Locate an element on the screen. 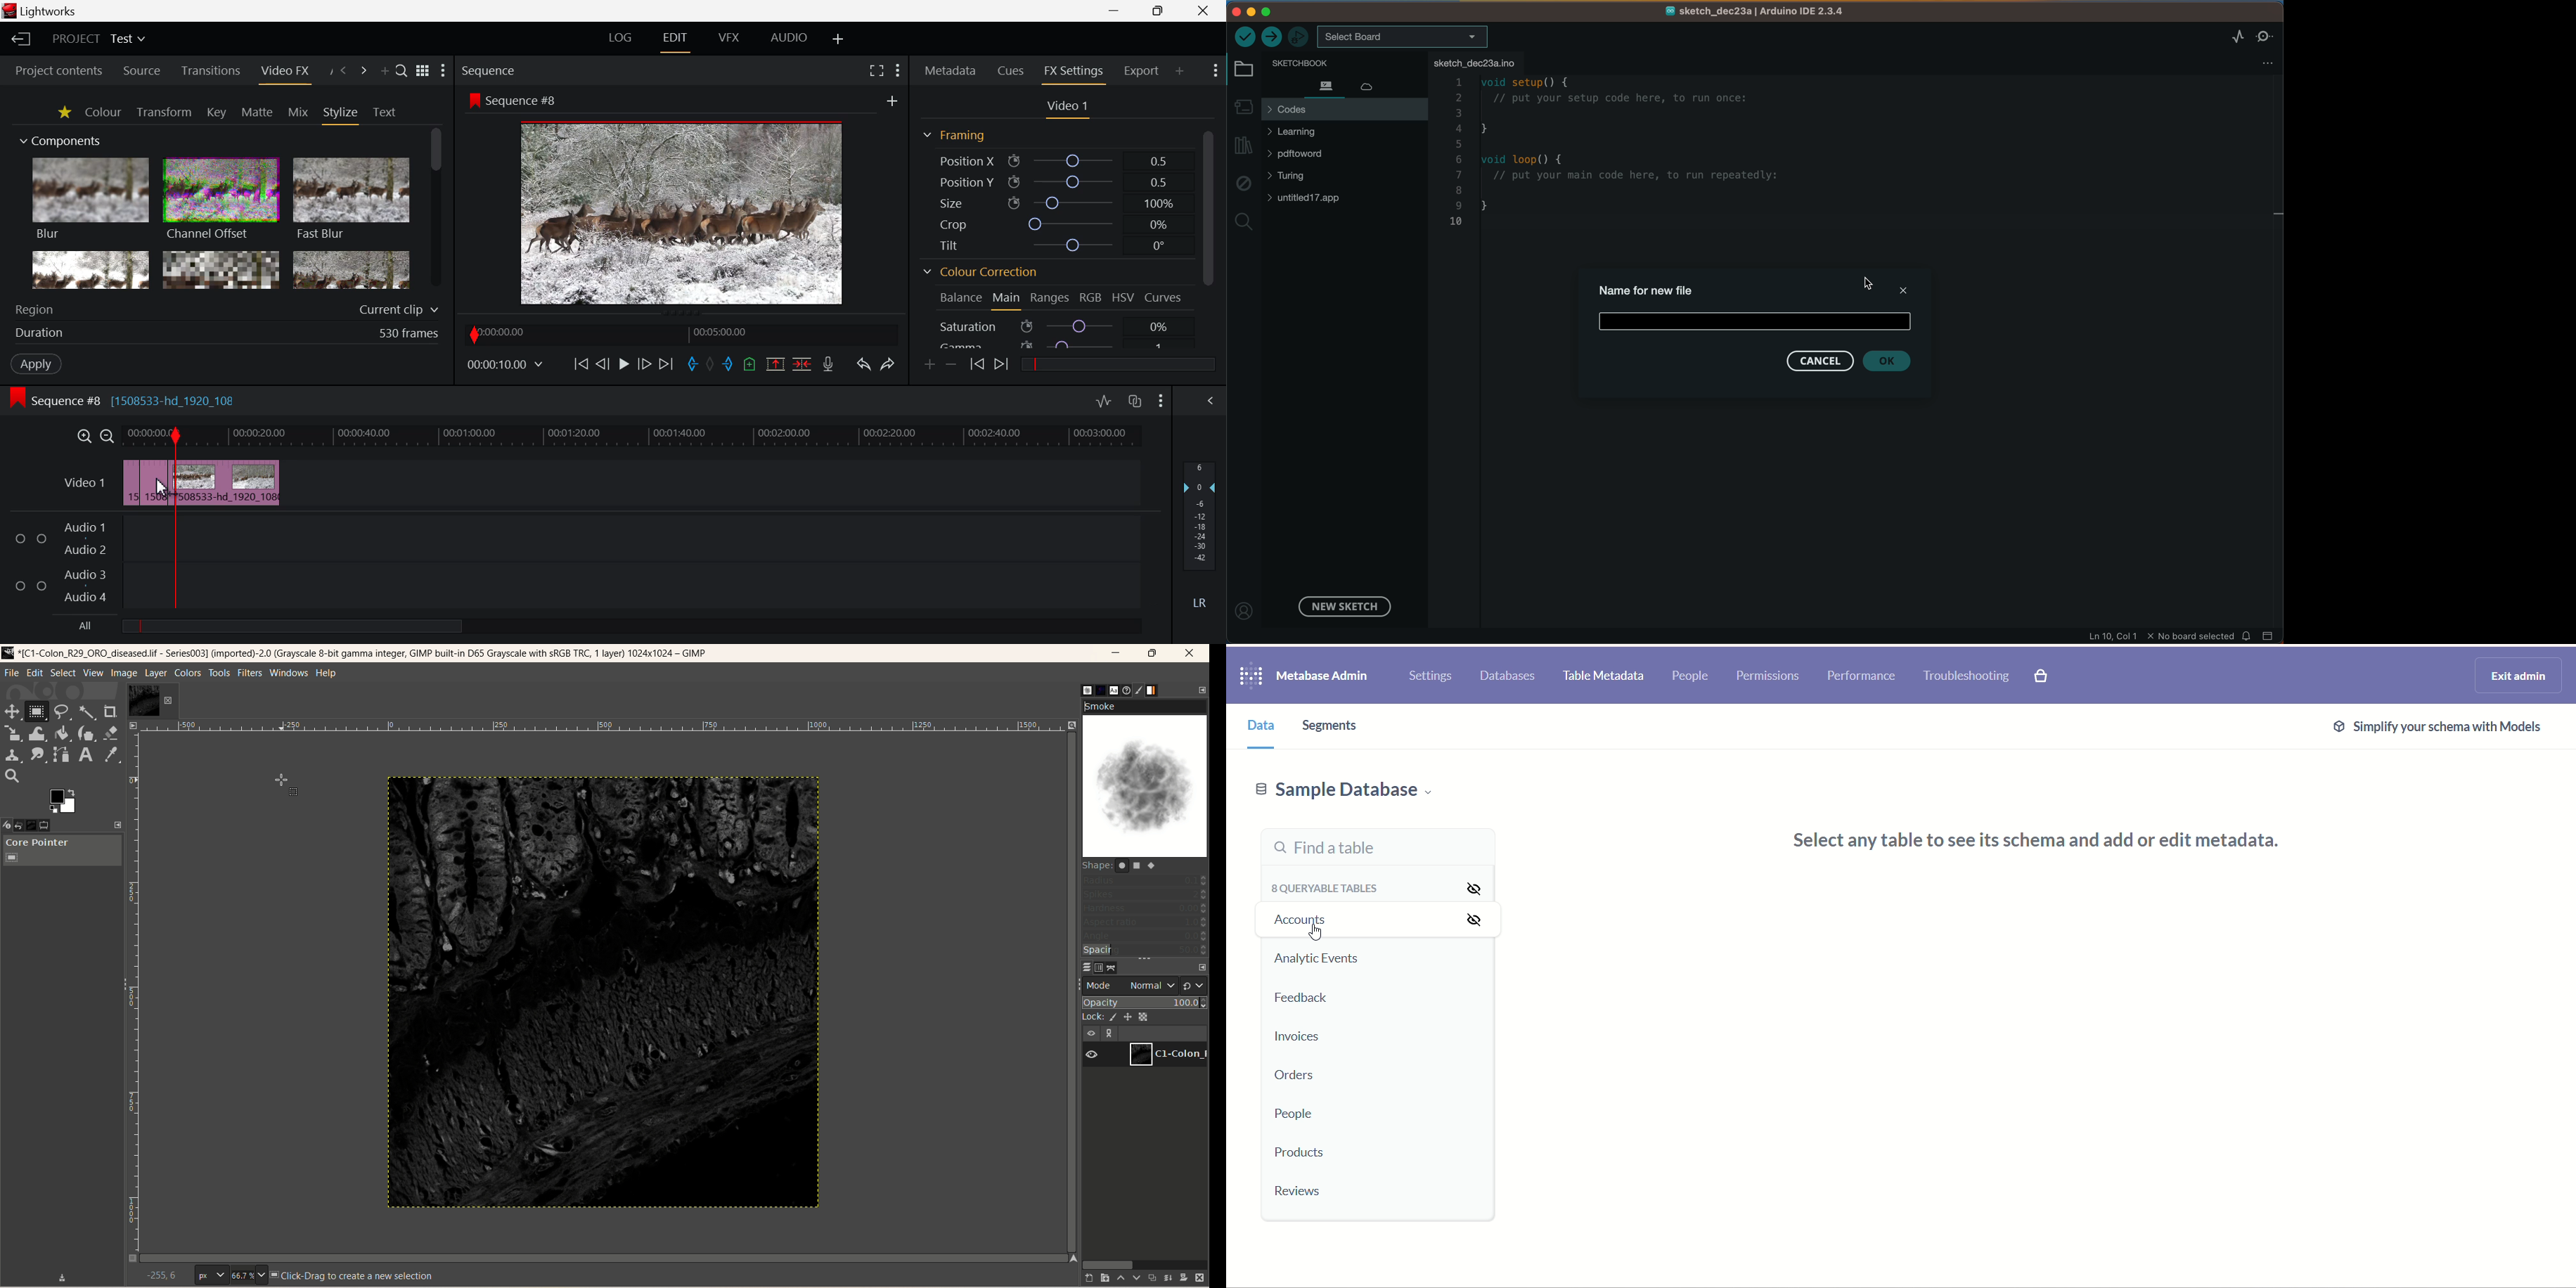 Image resolution: width=2576 pixels, height=1288 pixels. Decibel Level is located at coordinates (1200, 531).